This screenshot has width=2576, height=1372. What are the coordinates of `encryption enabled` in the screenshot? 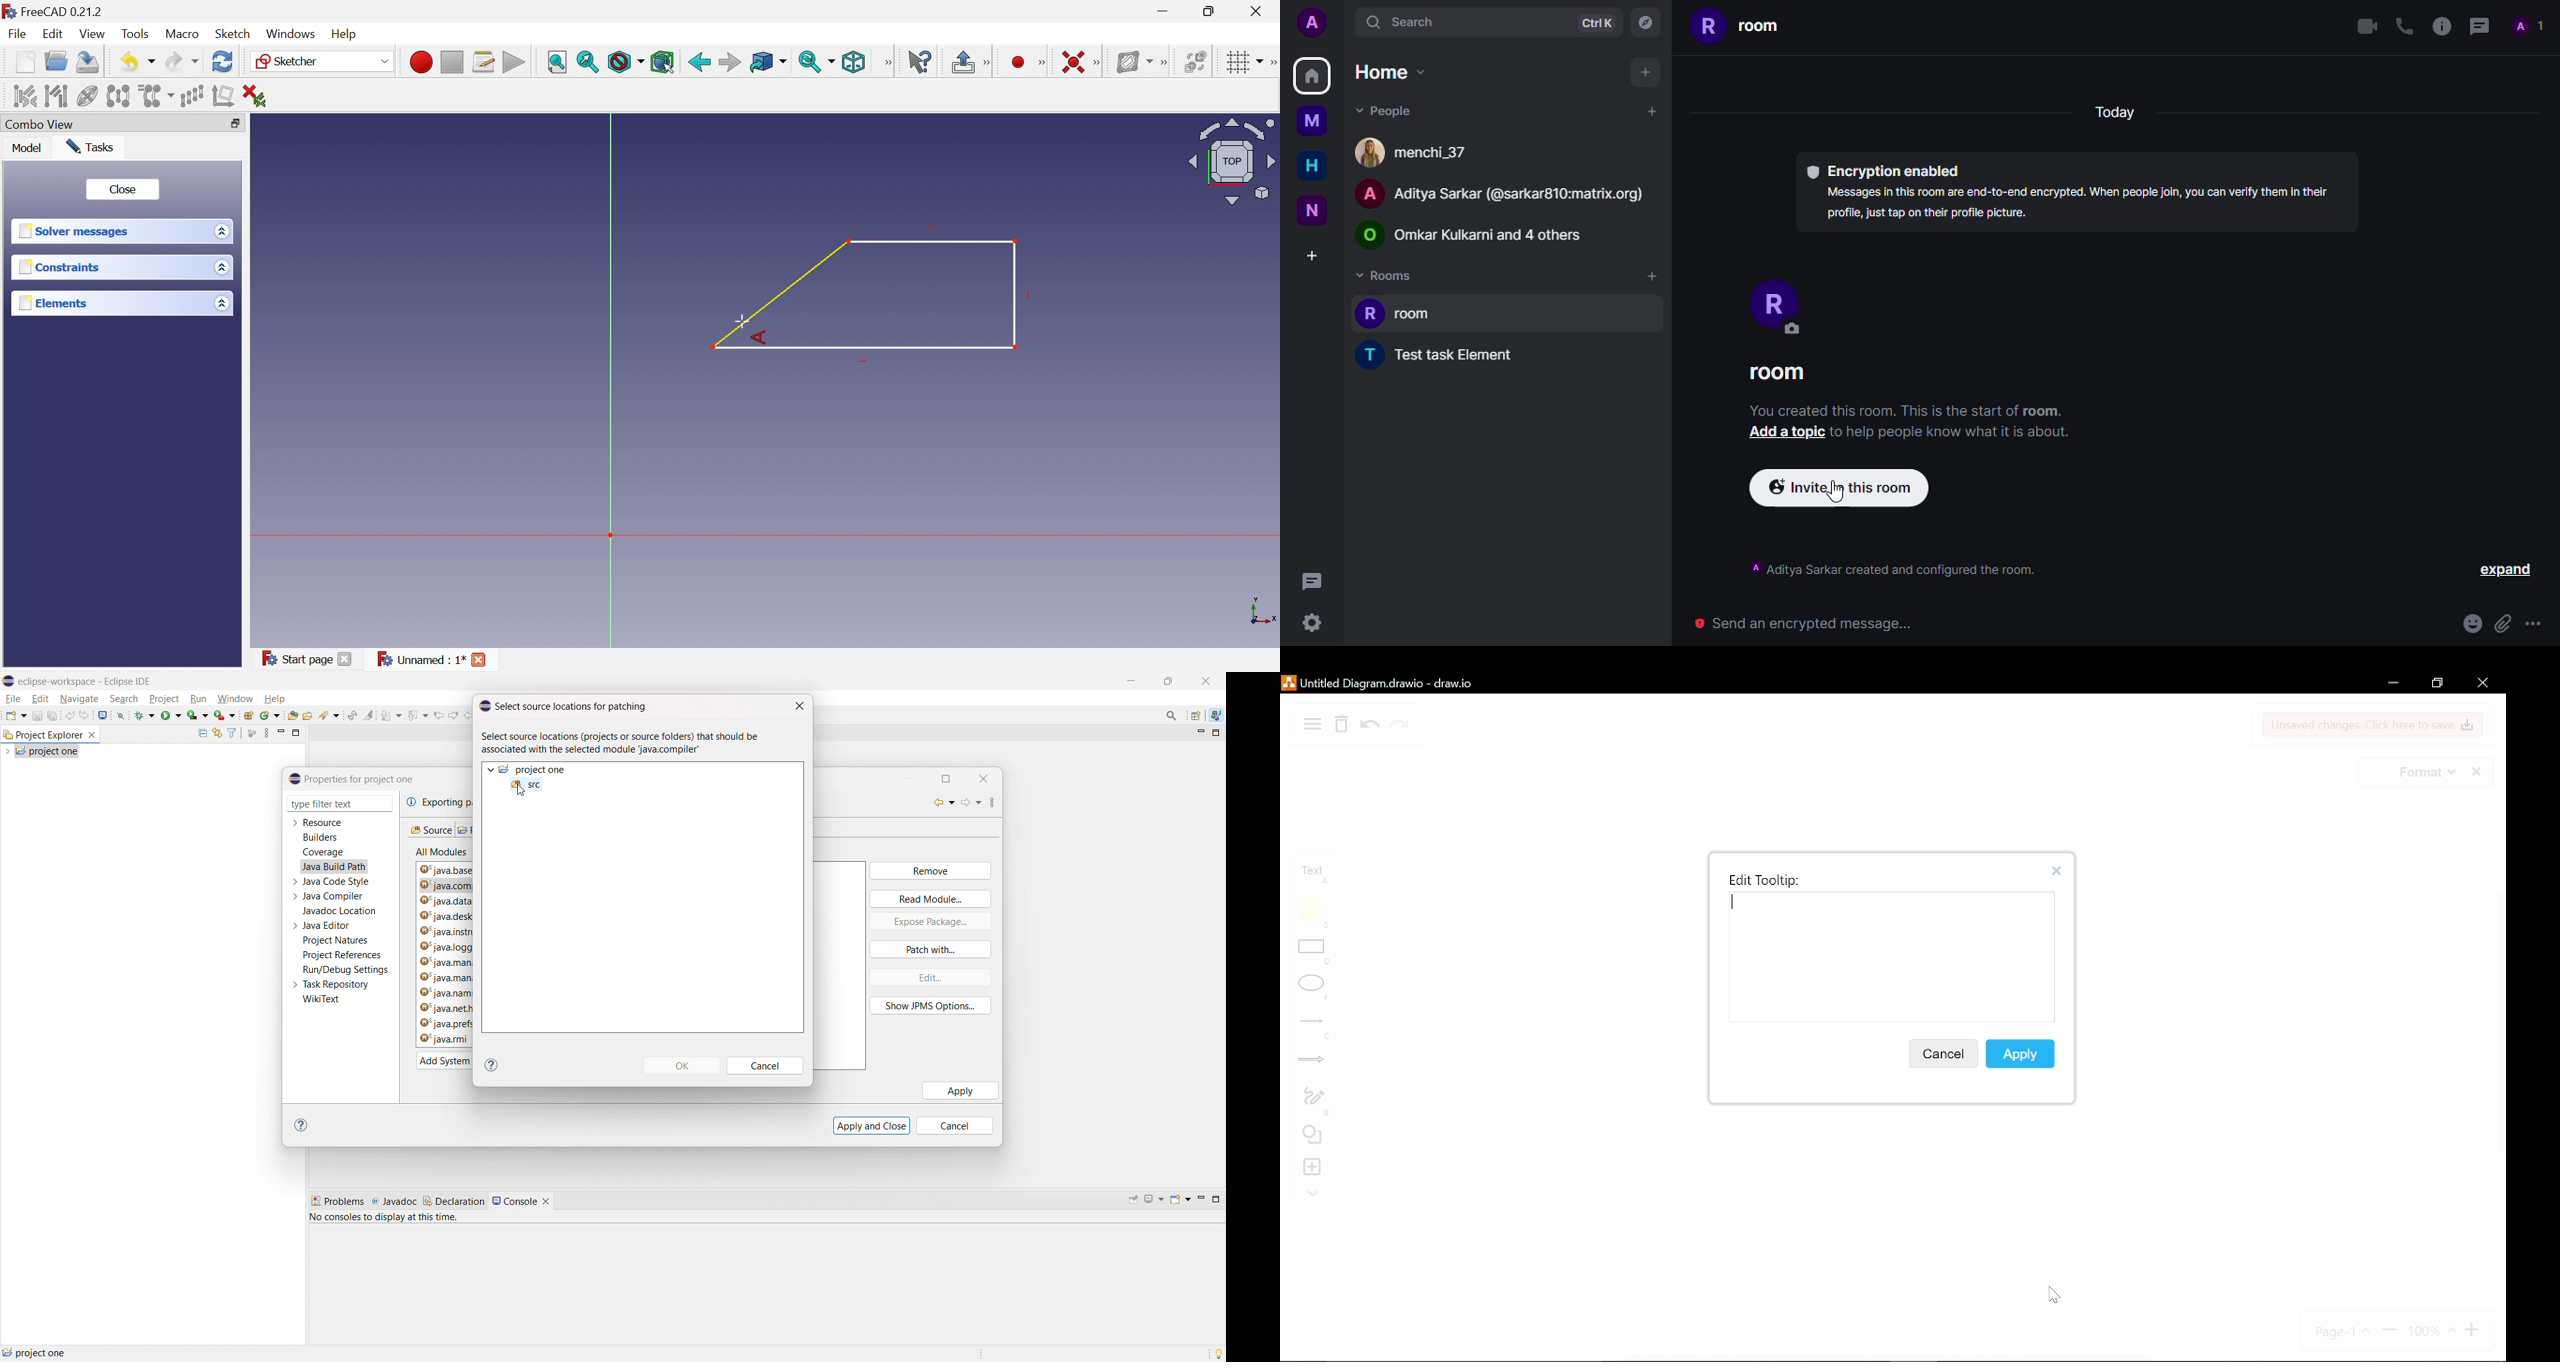 It's located at (1885, 170).